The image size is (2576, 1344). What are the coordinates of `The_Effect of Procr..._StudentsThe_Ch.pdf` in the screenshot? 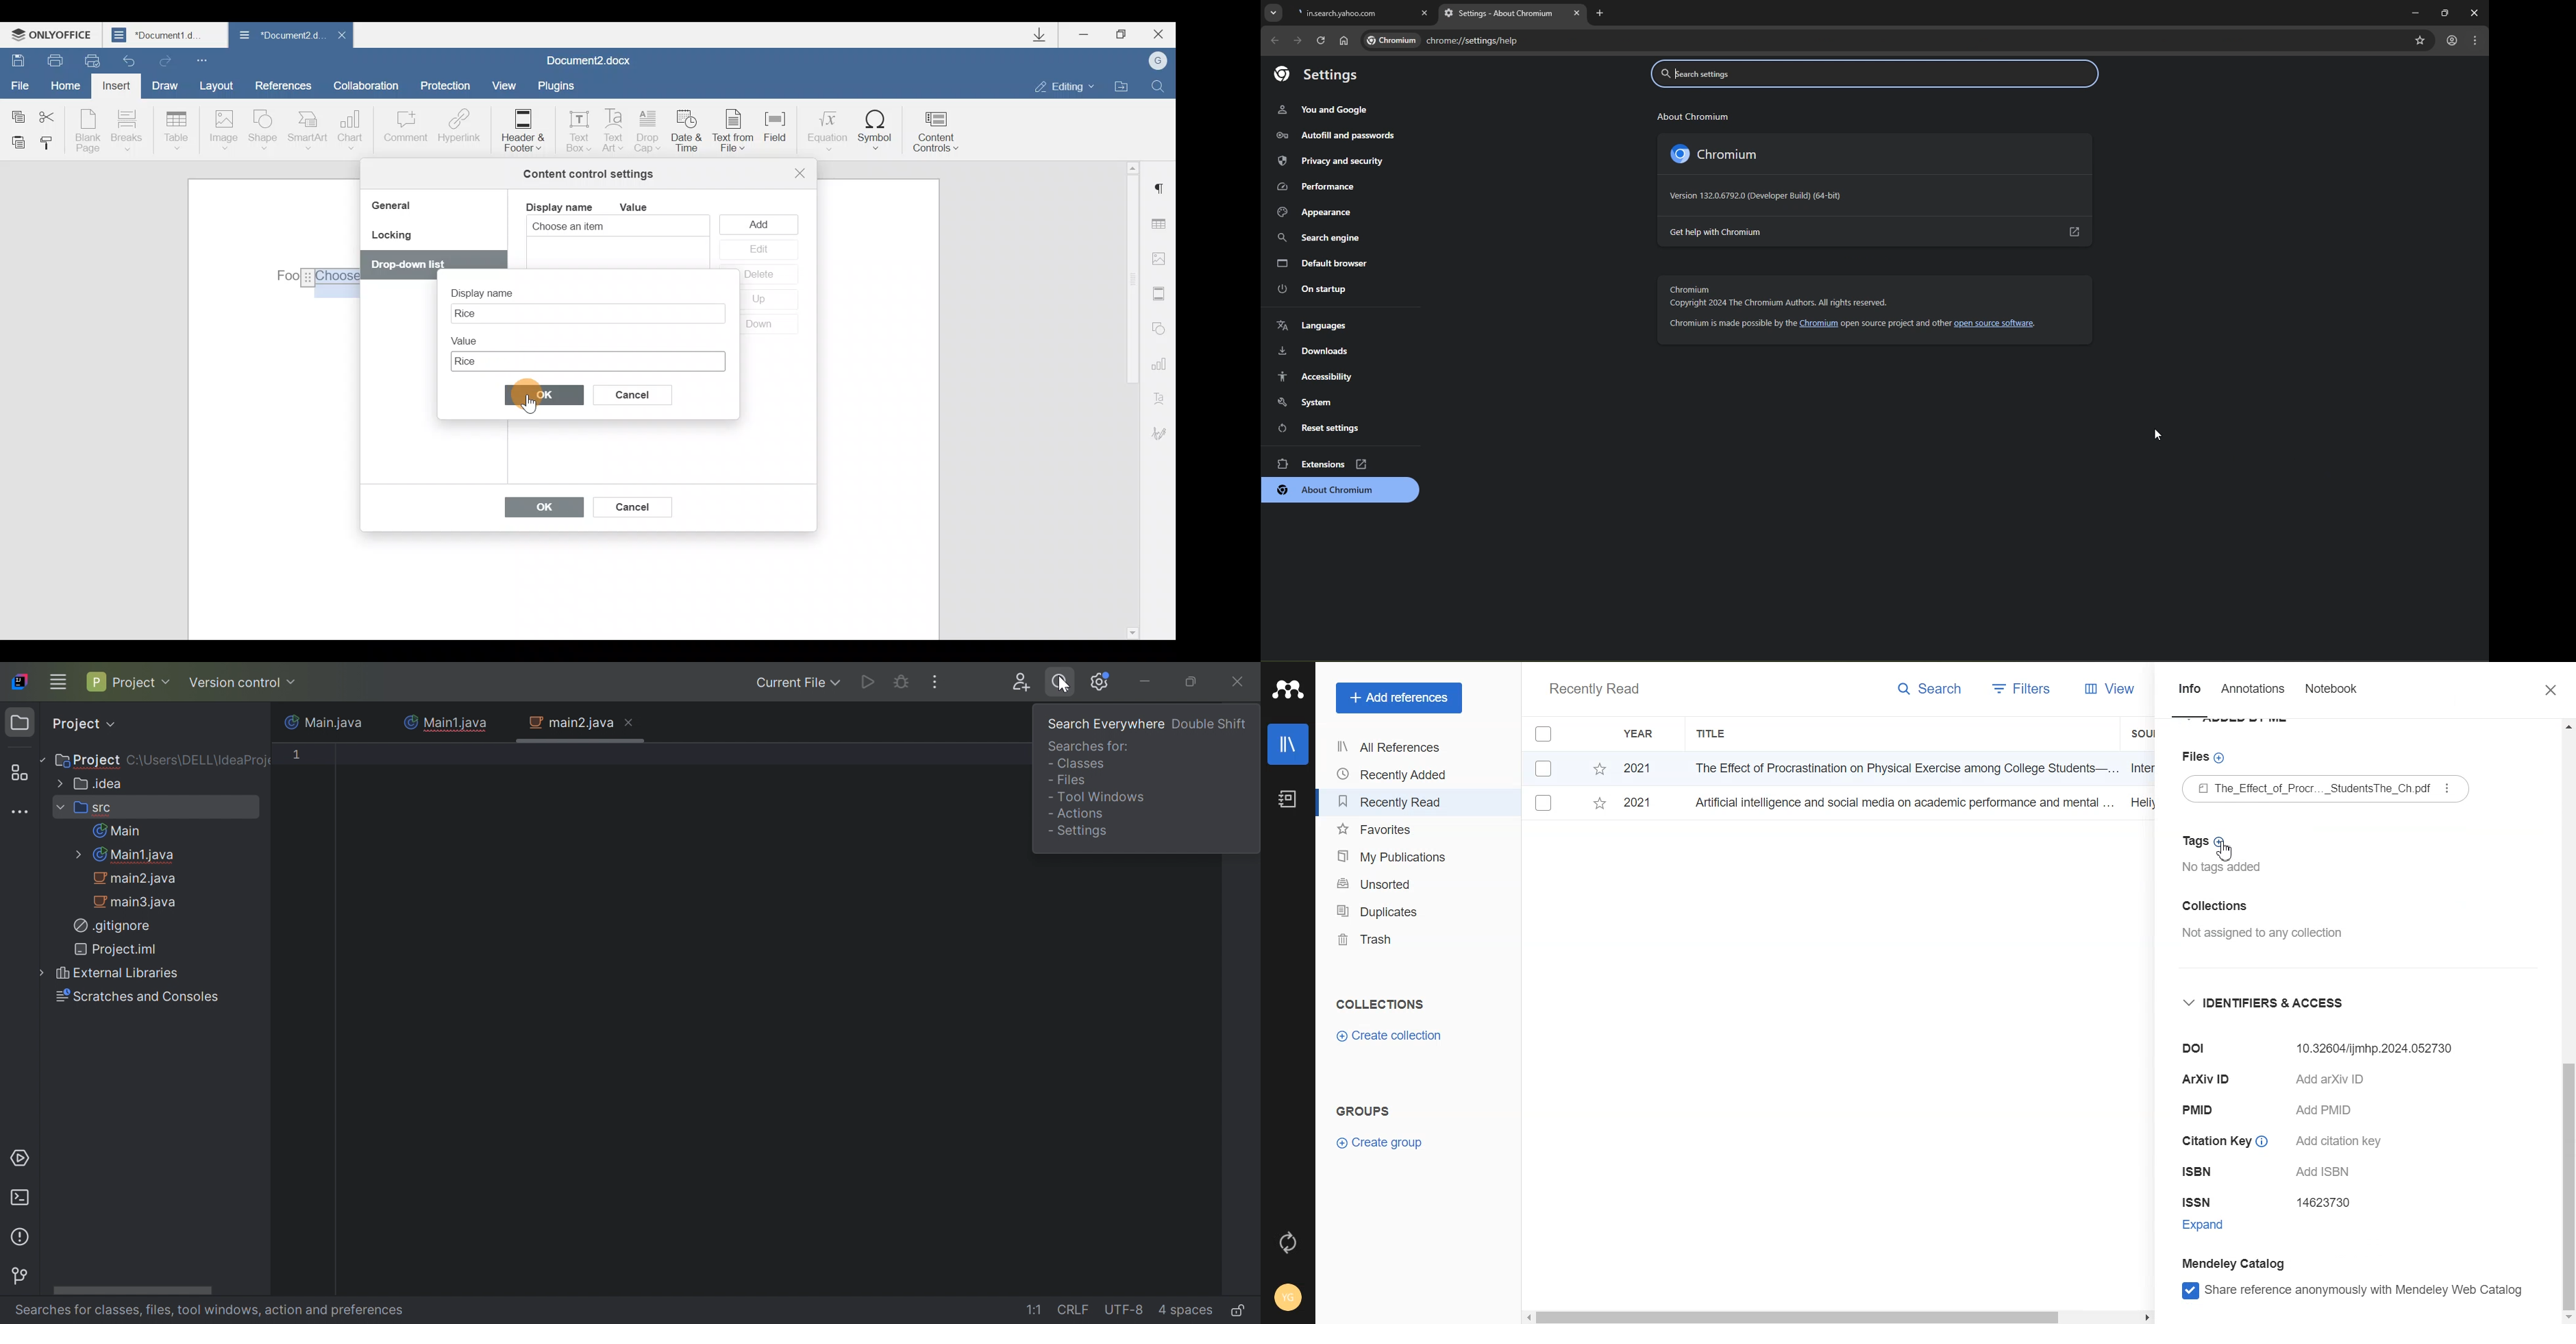 It's located at (2311, 789).